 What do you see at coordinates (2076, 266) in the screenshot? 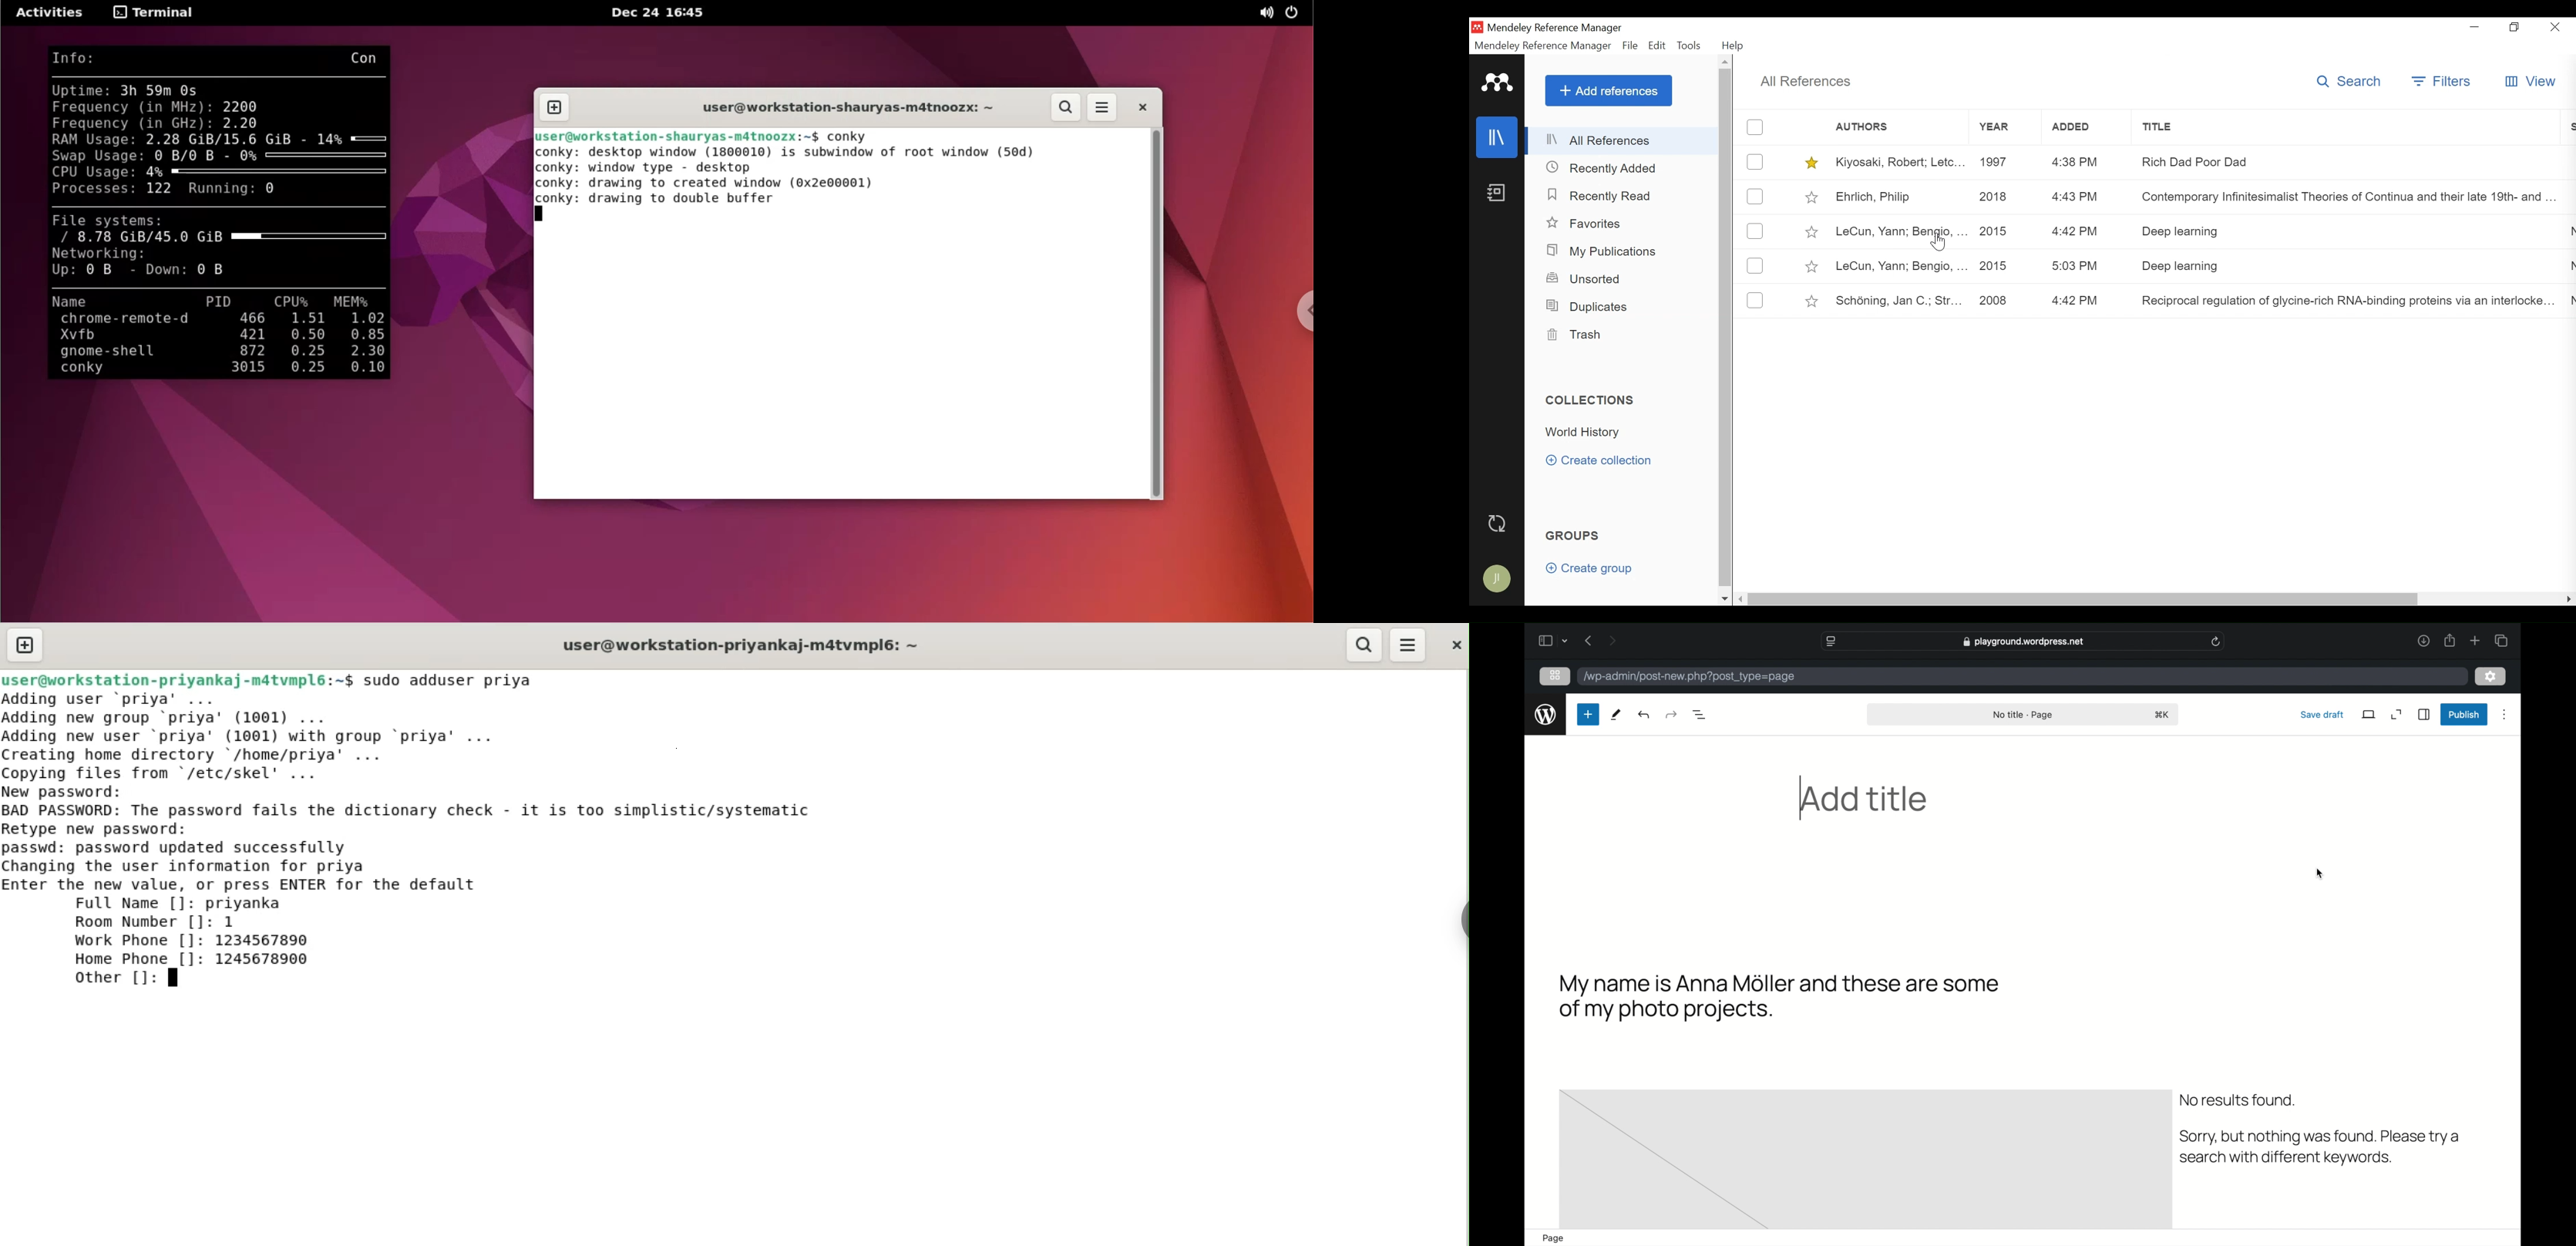
I see `5:03 PM` at bounding box center [2076, 266].